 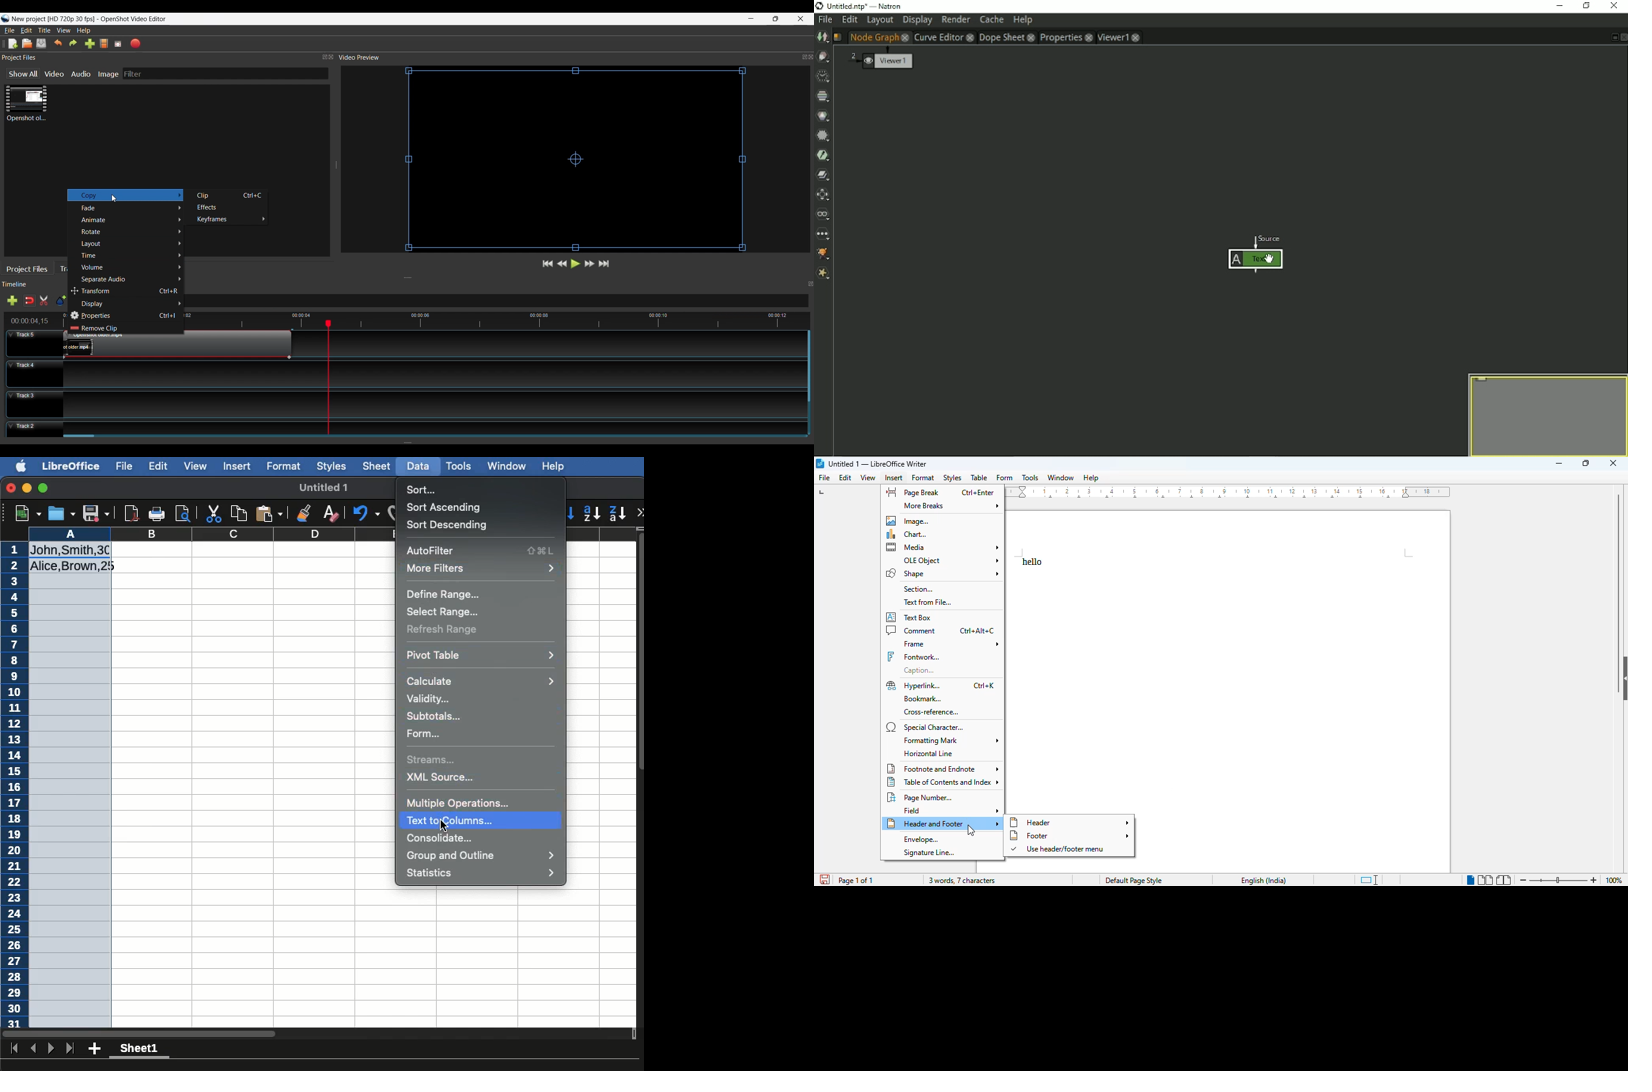 What do you see at coordinates (158, 465) in the screenshot?
I see `Edit` at bounding box center [158, 465].